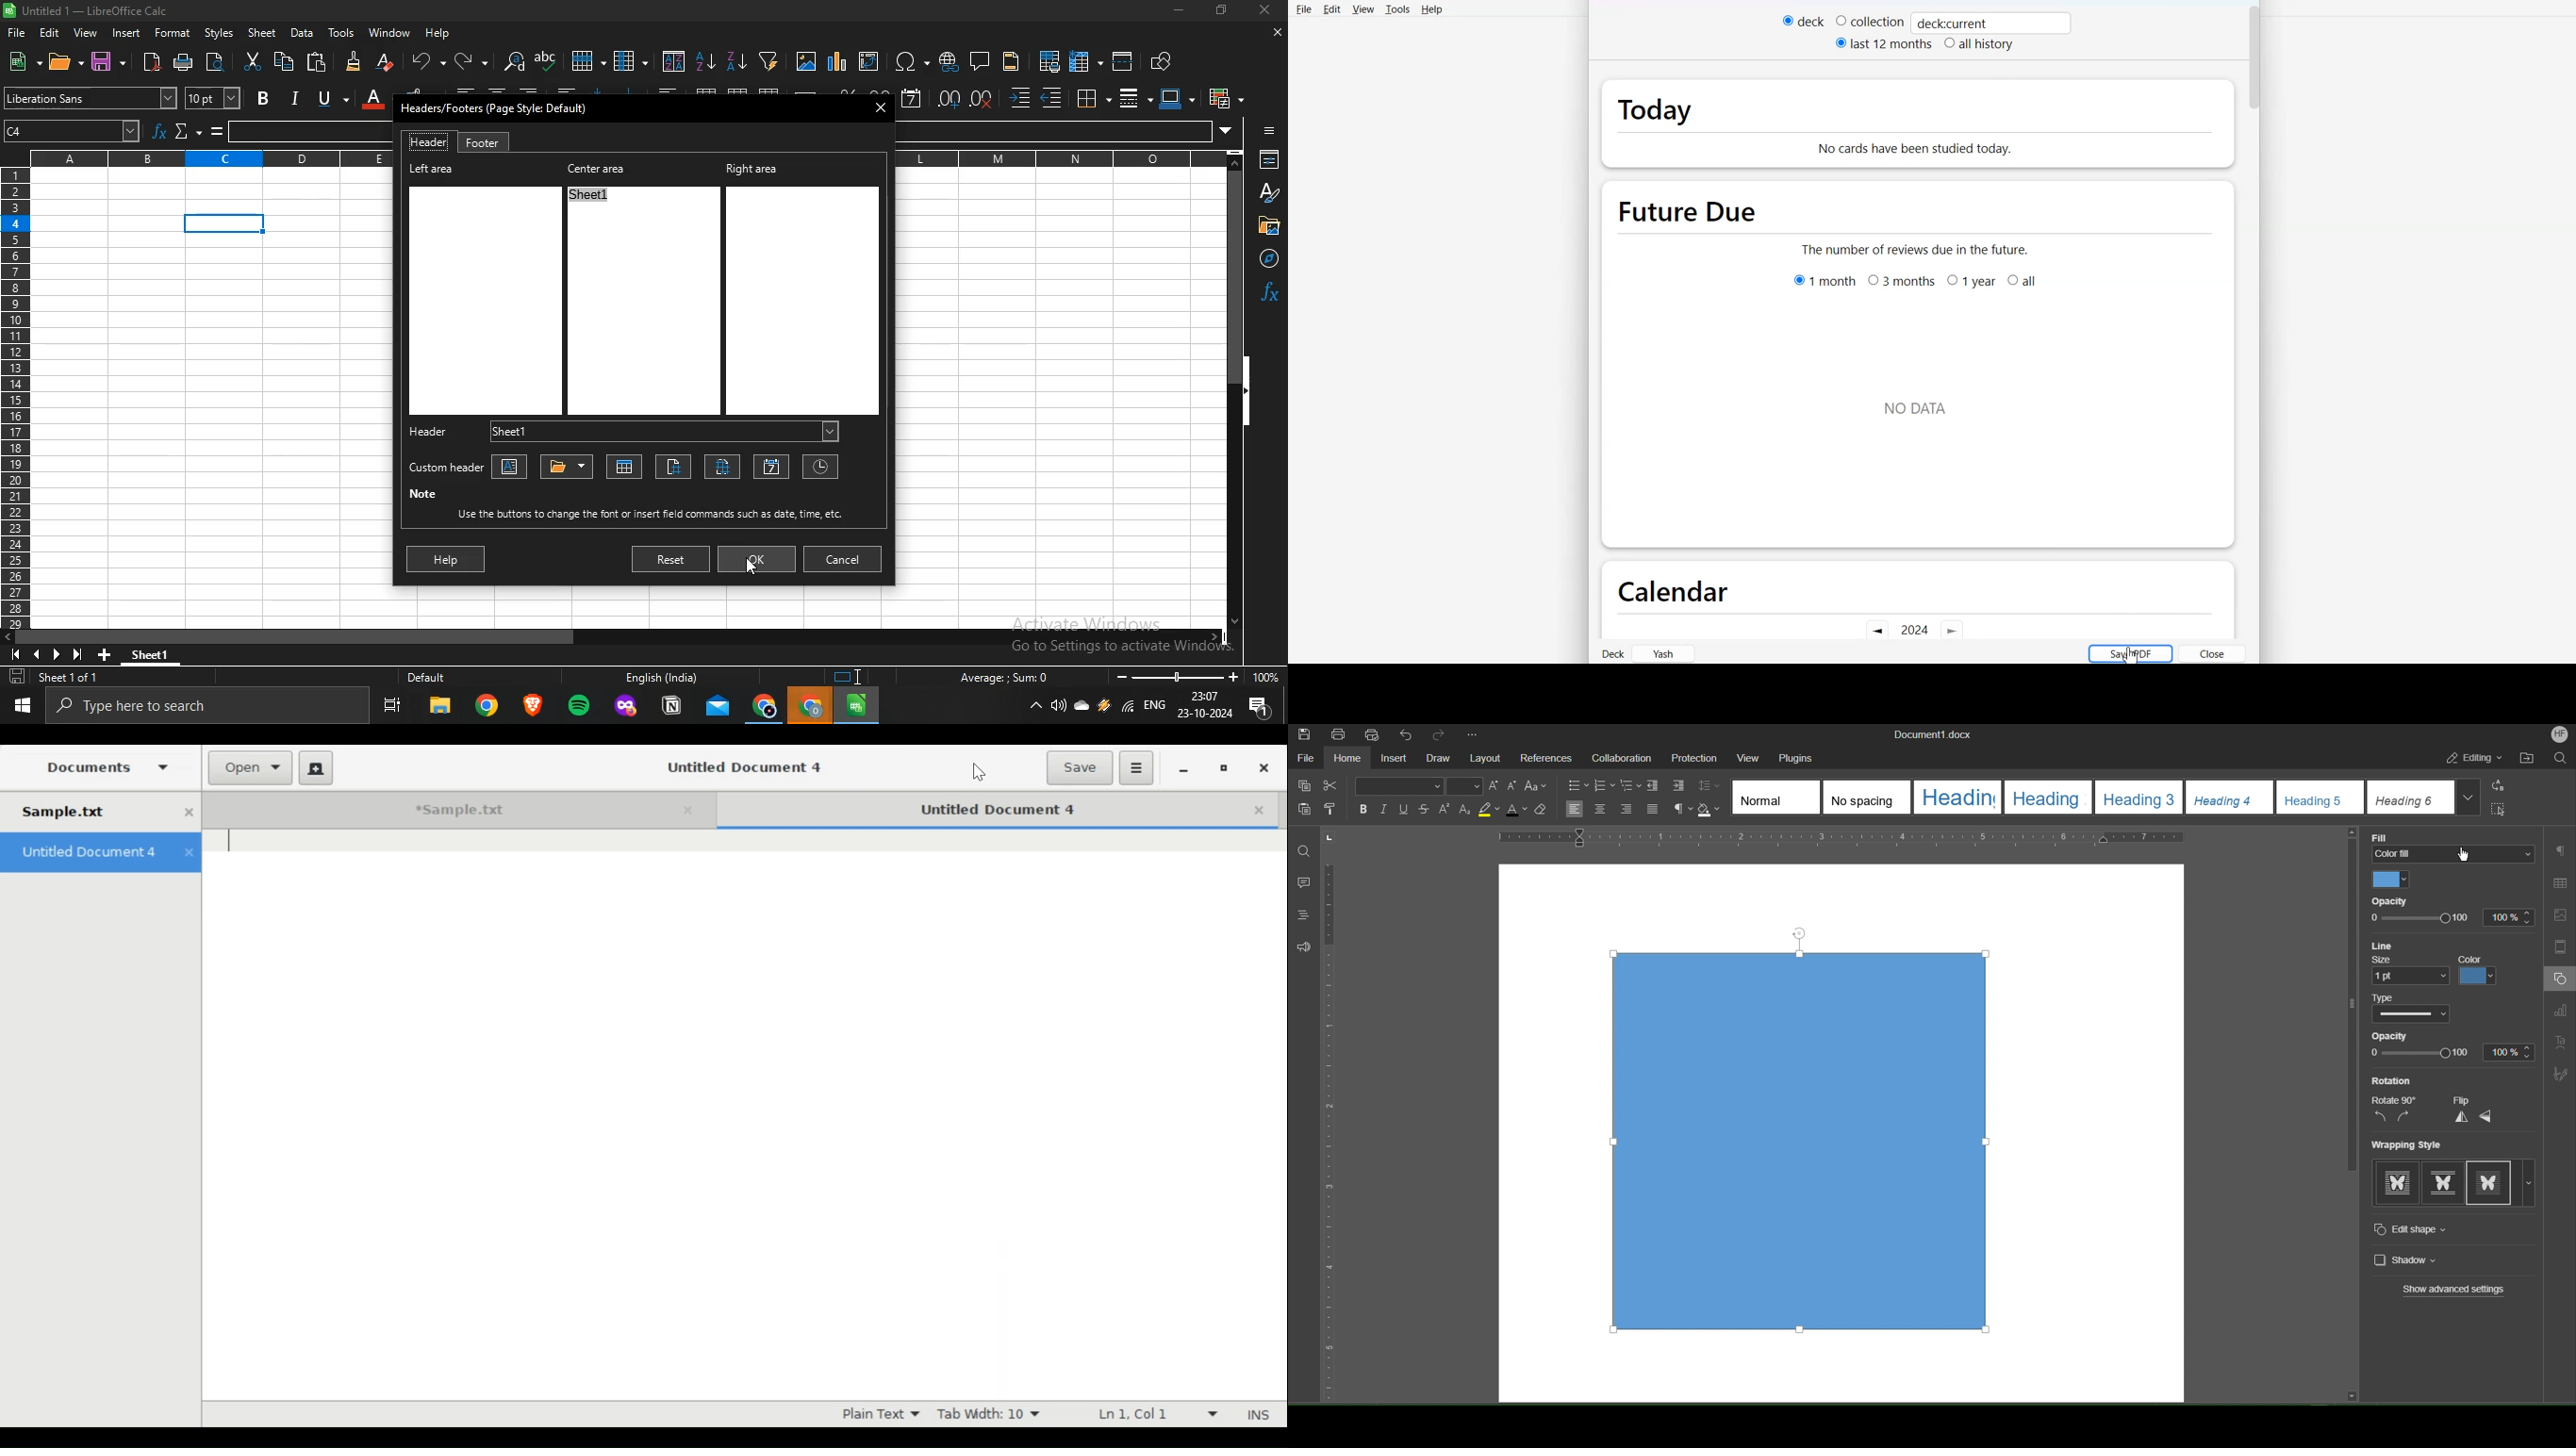  I want to click on close, so click(189, 812).